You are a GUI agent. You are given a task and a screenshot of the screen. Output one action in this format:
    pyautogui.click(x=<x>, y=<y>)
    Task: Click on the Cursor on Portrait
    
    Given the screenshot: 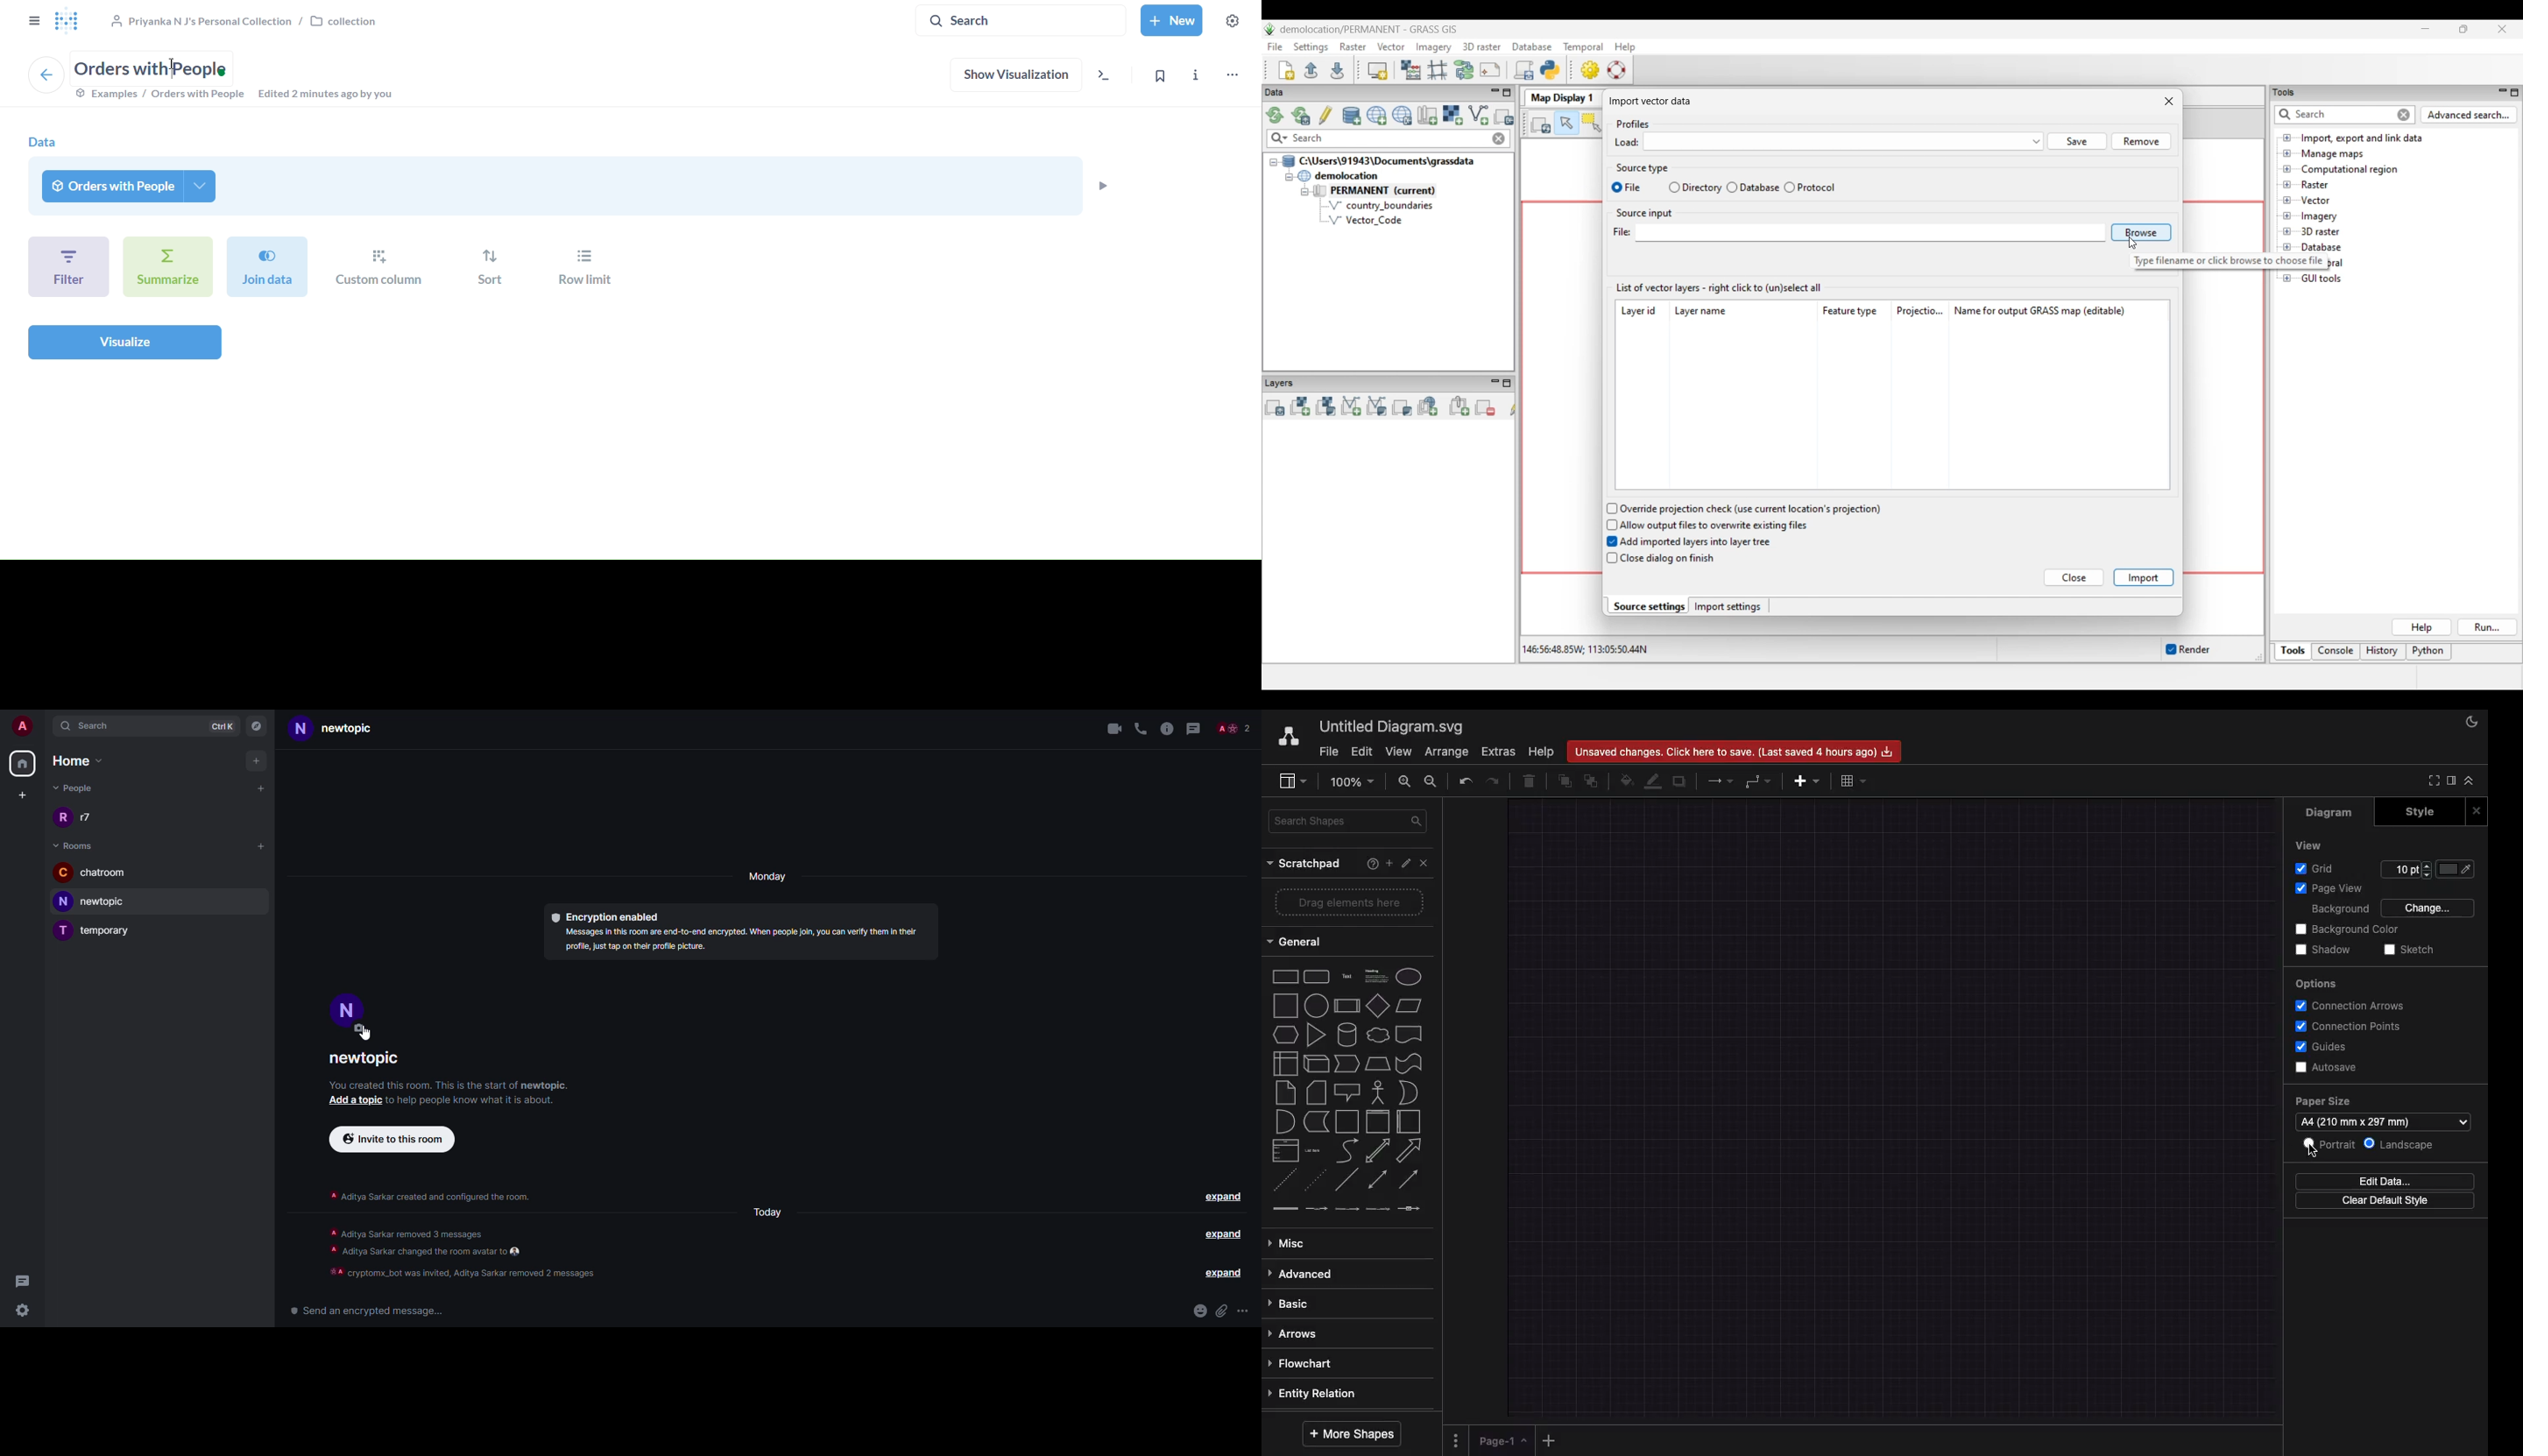 What is the action you would take?
    pyautogui.click(x=2314, y=1152)
    